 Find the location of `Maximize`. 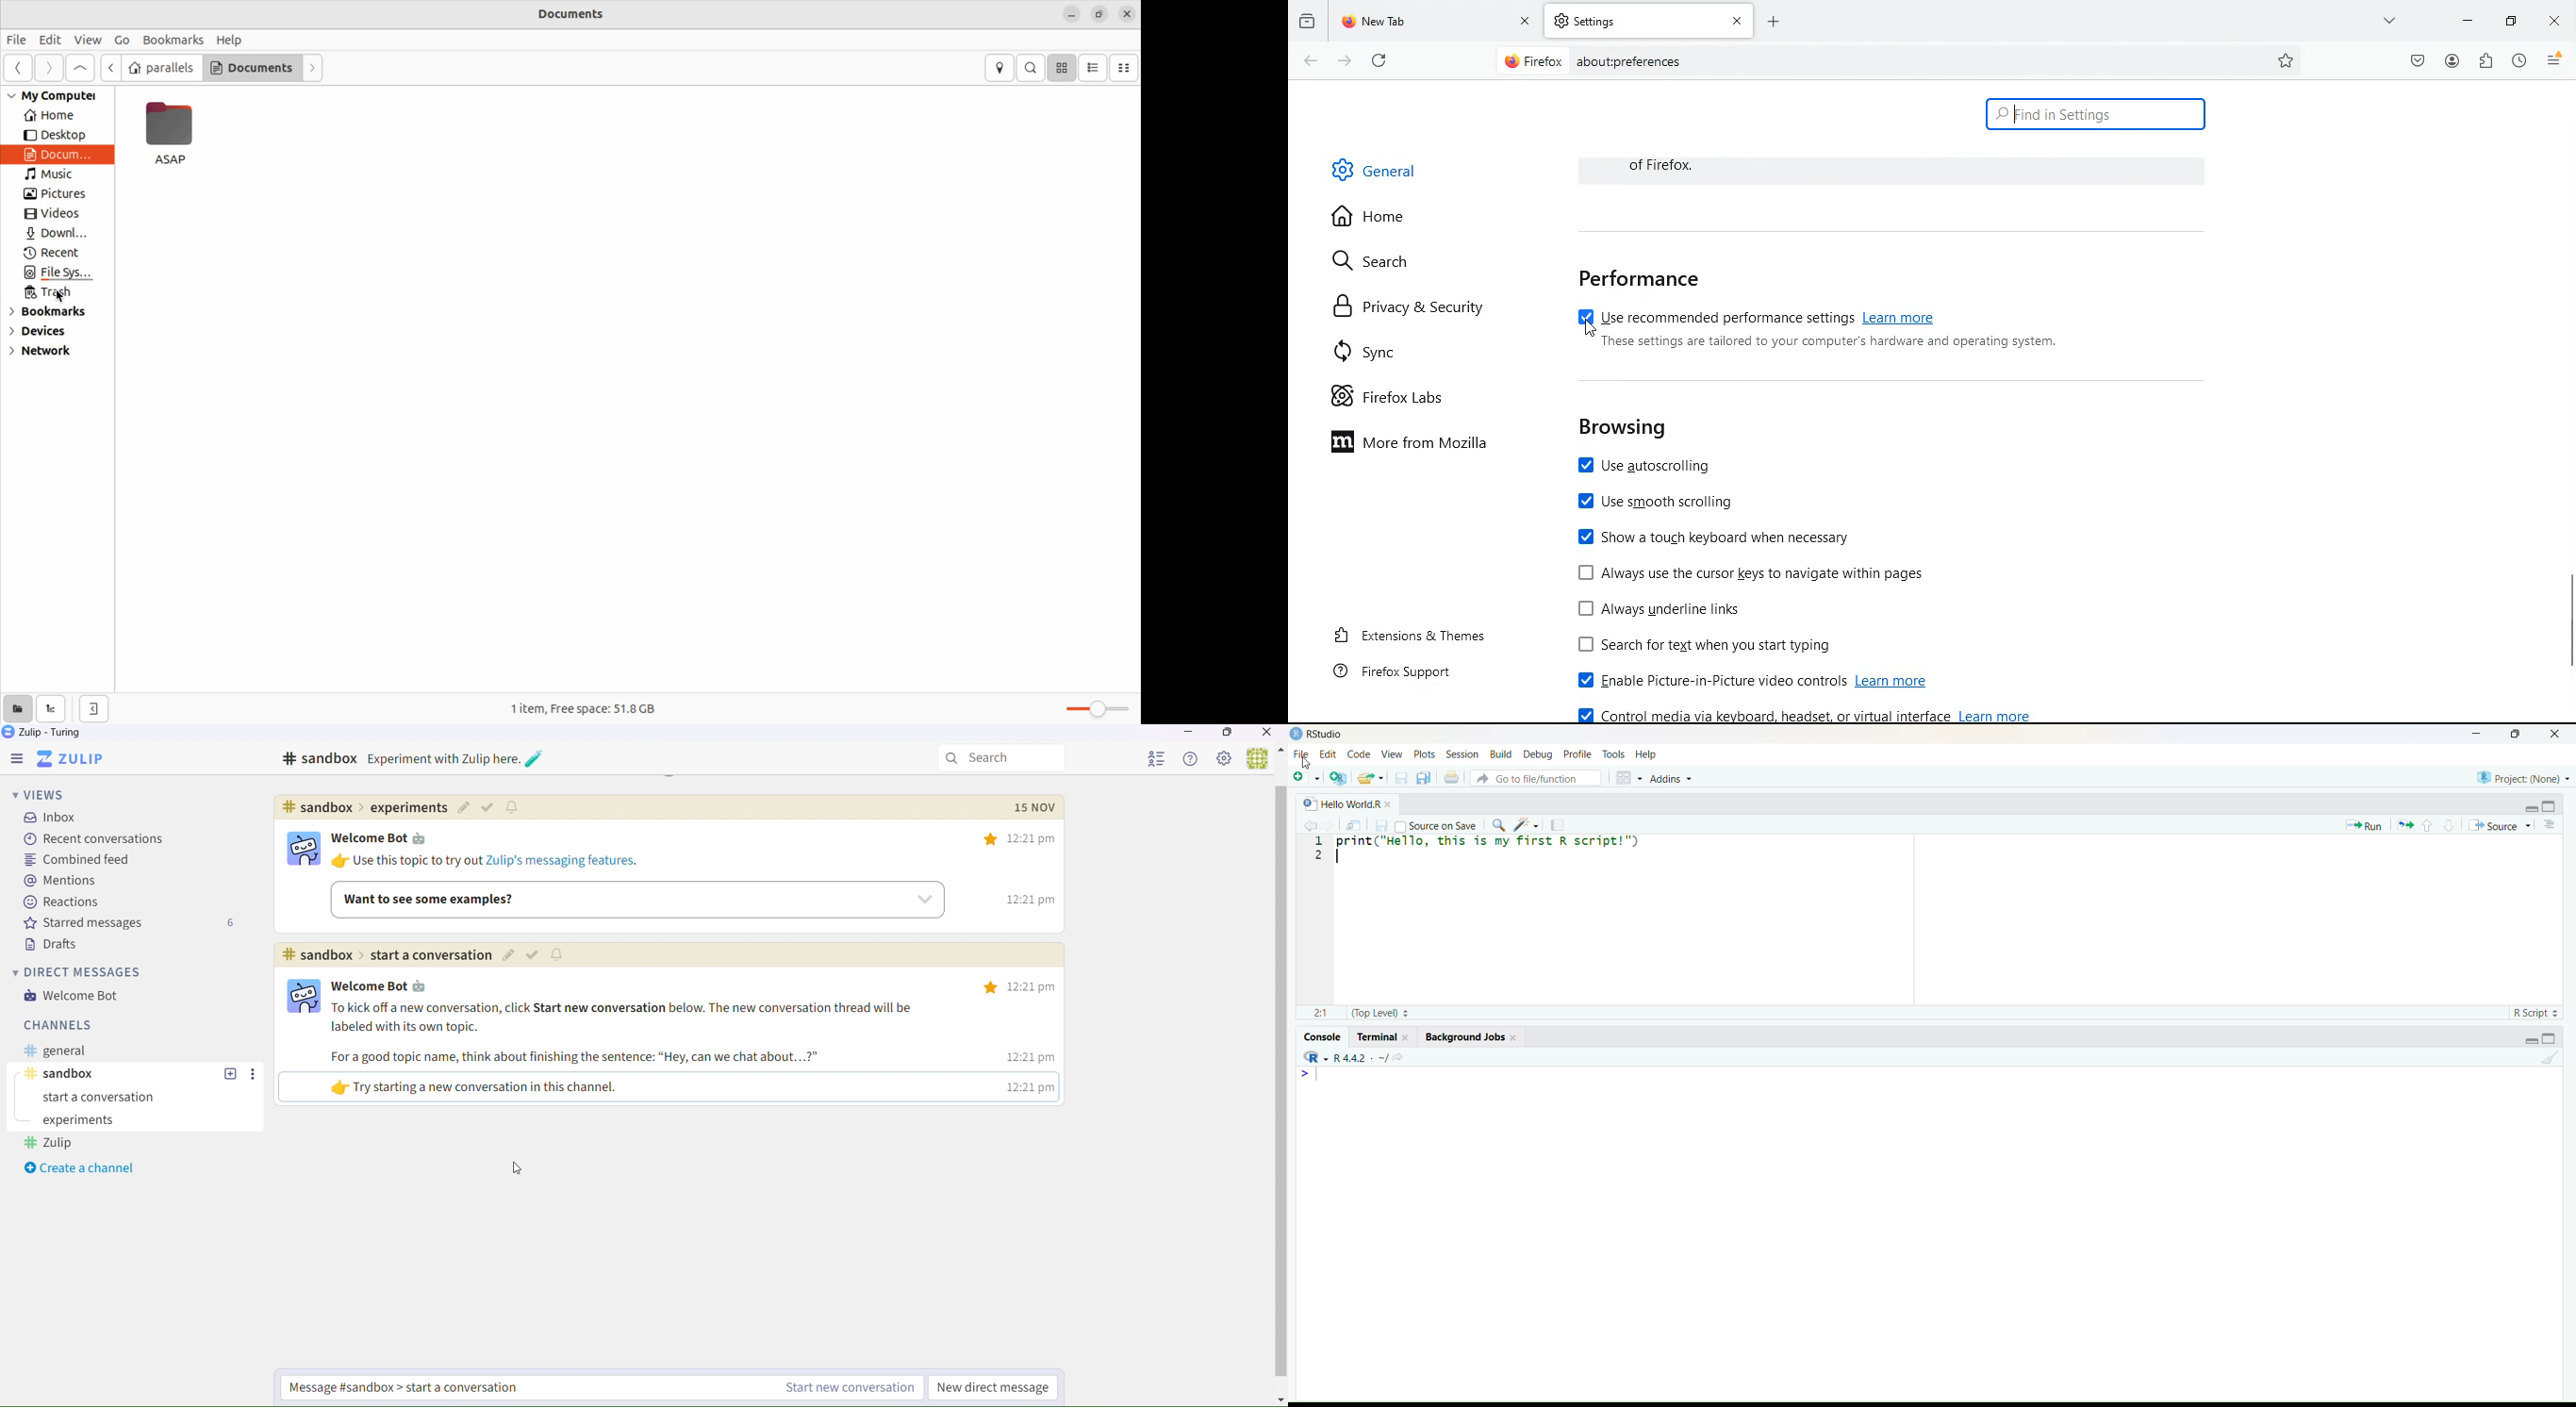

Maximize is located at coordinates (2518, 734).